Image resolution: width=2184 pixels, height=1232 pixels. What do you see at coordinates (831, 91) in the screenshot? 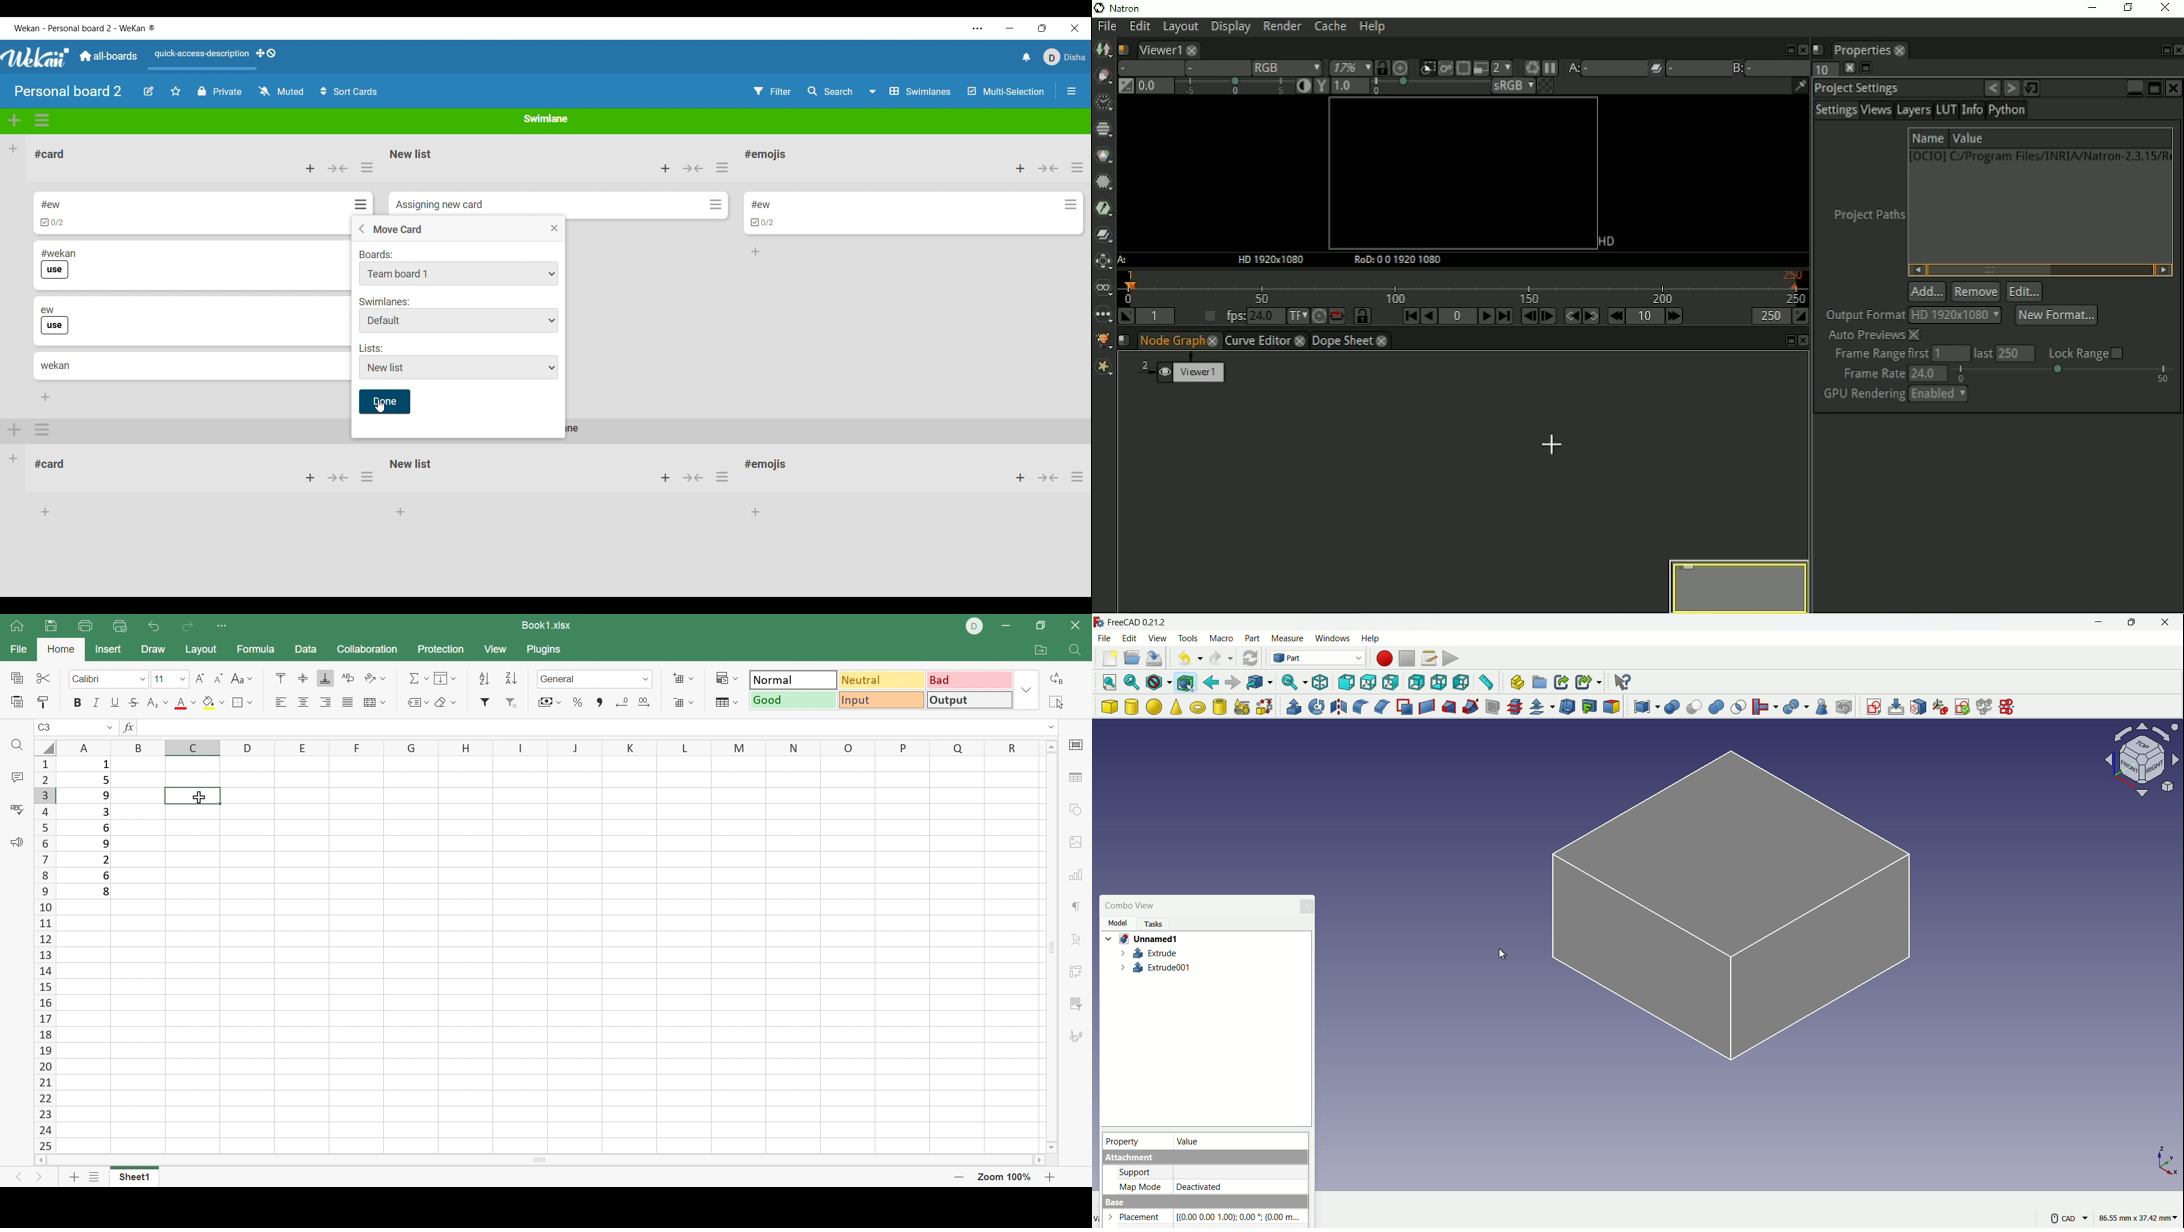
I see `Search ` at bounding box center [831, 91].